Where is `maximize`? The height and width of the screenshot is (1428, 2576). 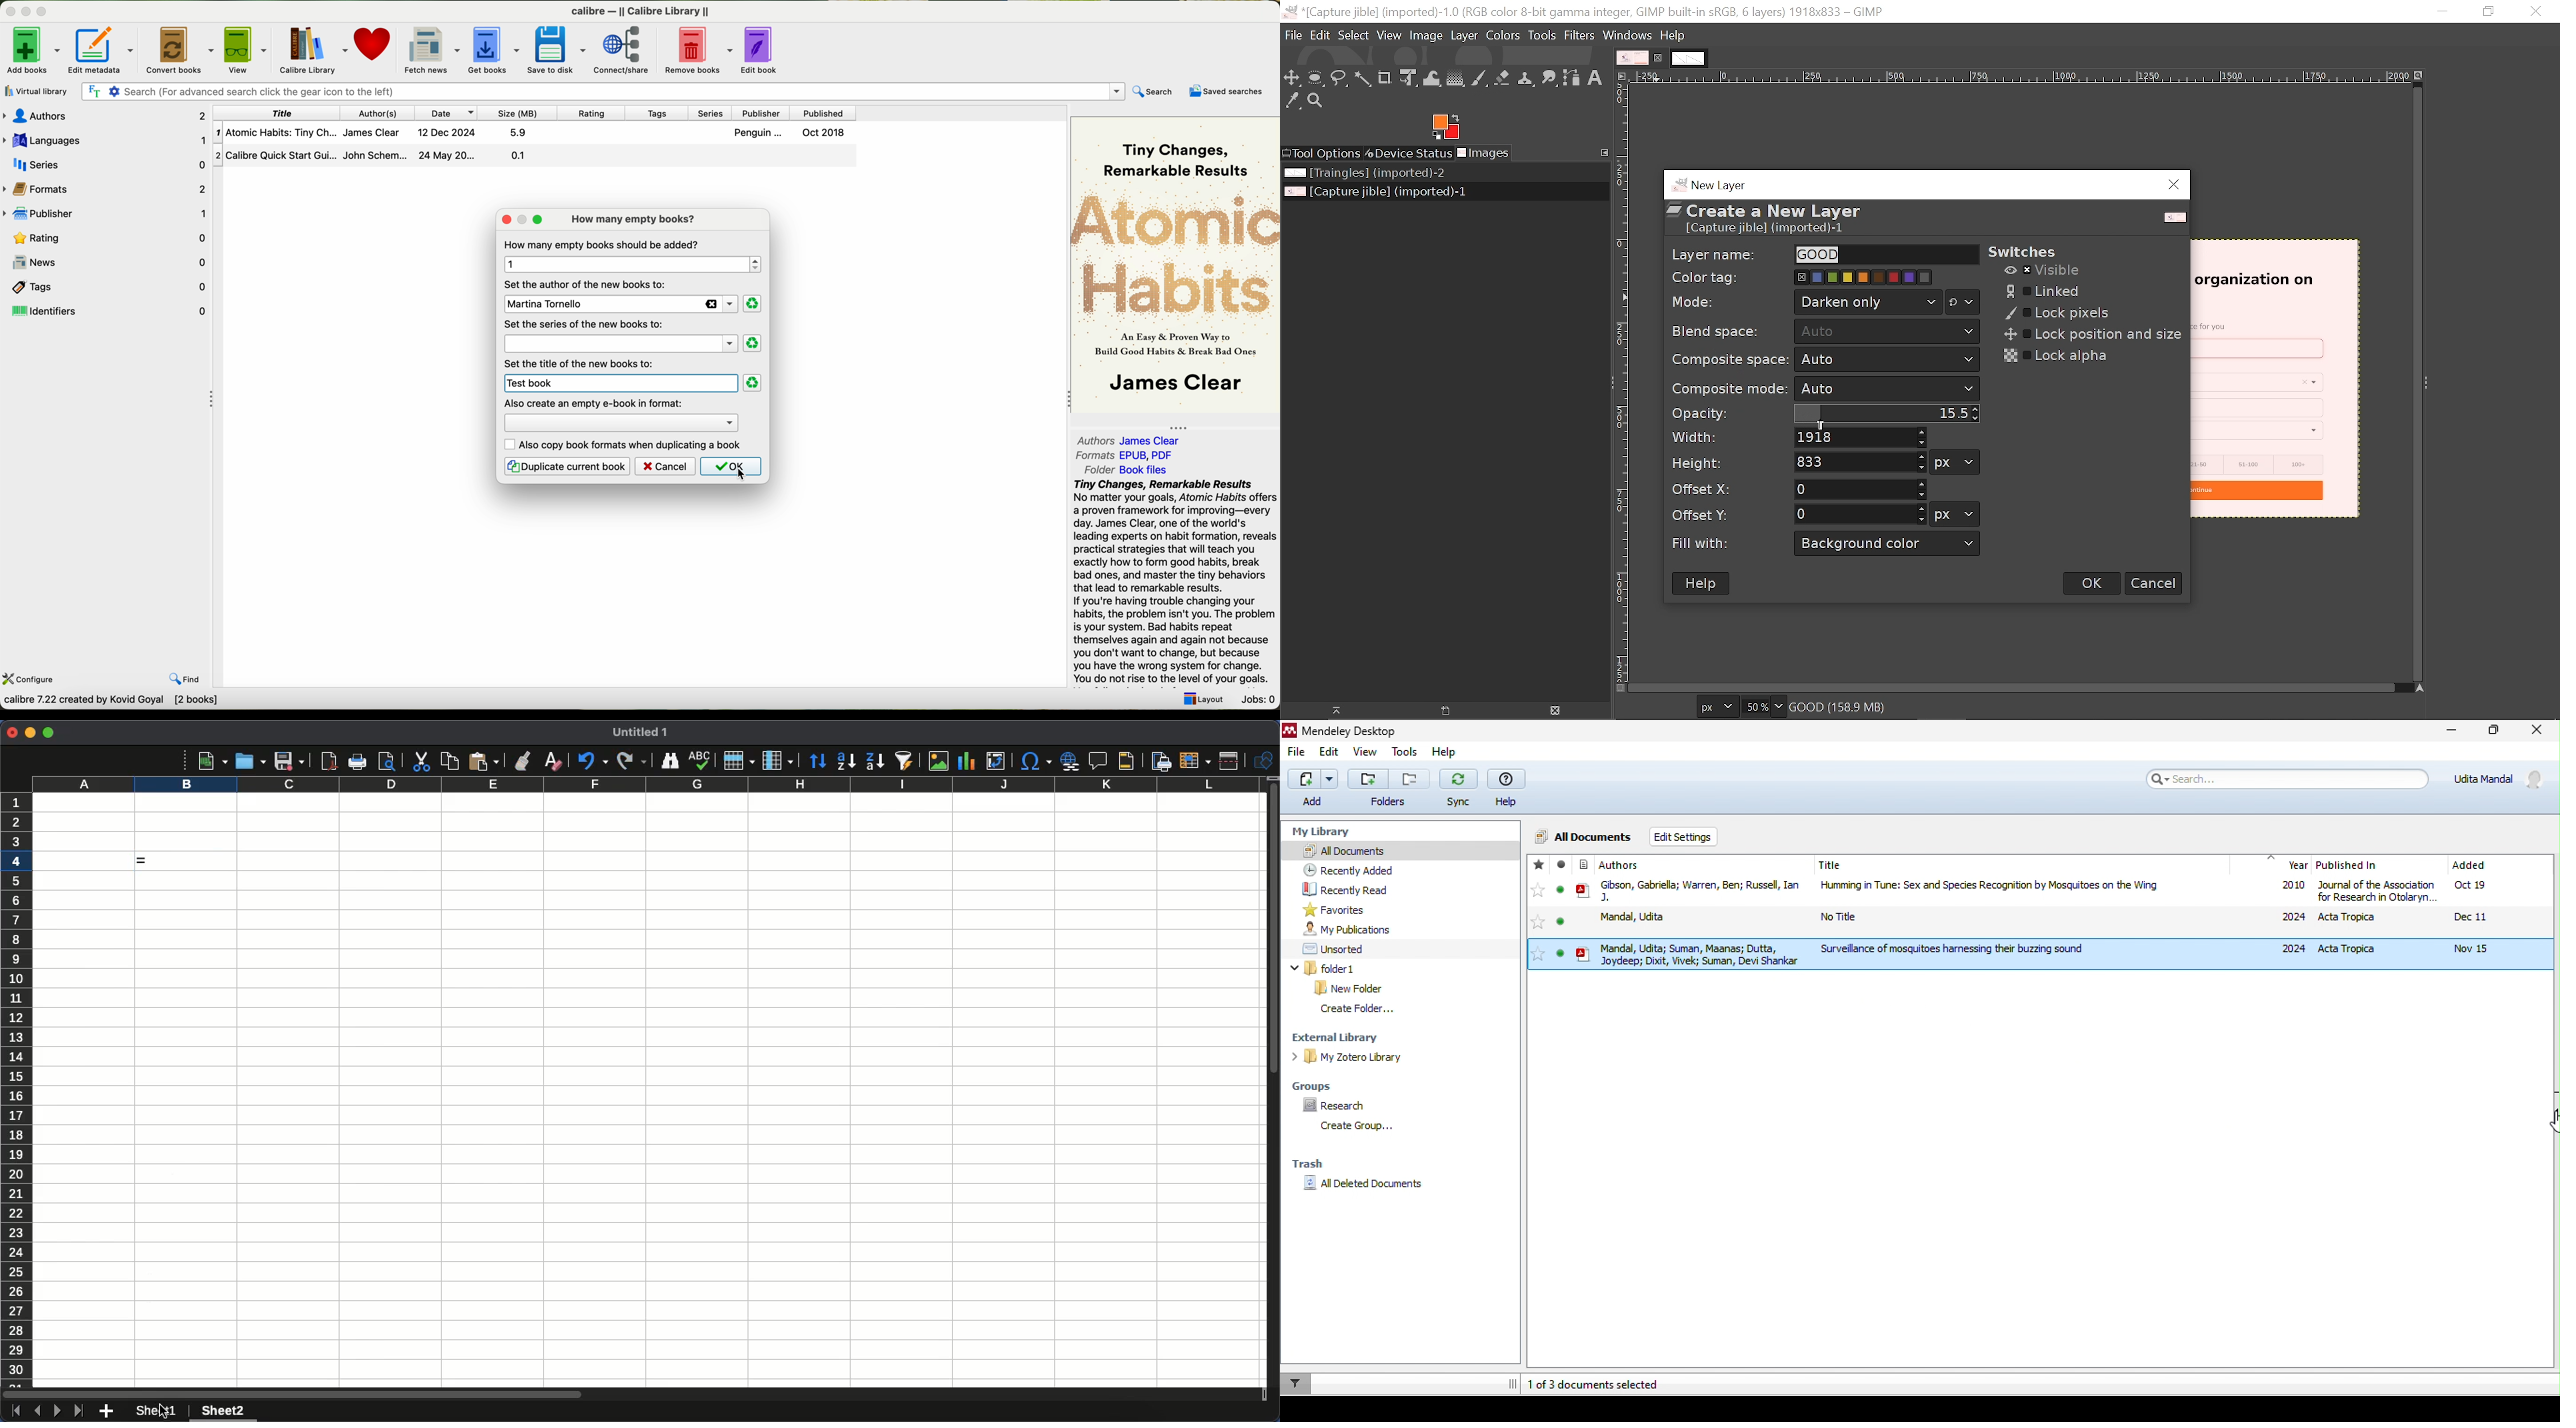
maximize is located at coordinates (538, 220).